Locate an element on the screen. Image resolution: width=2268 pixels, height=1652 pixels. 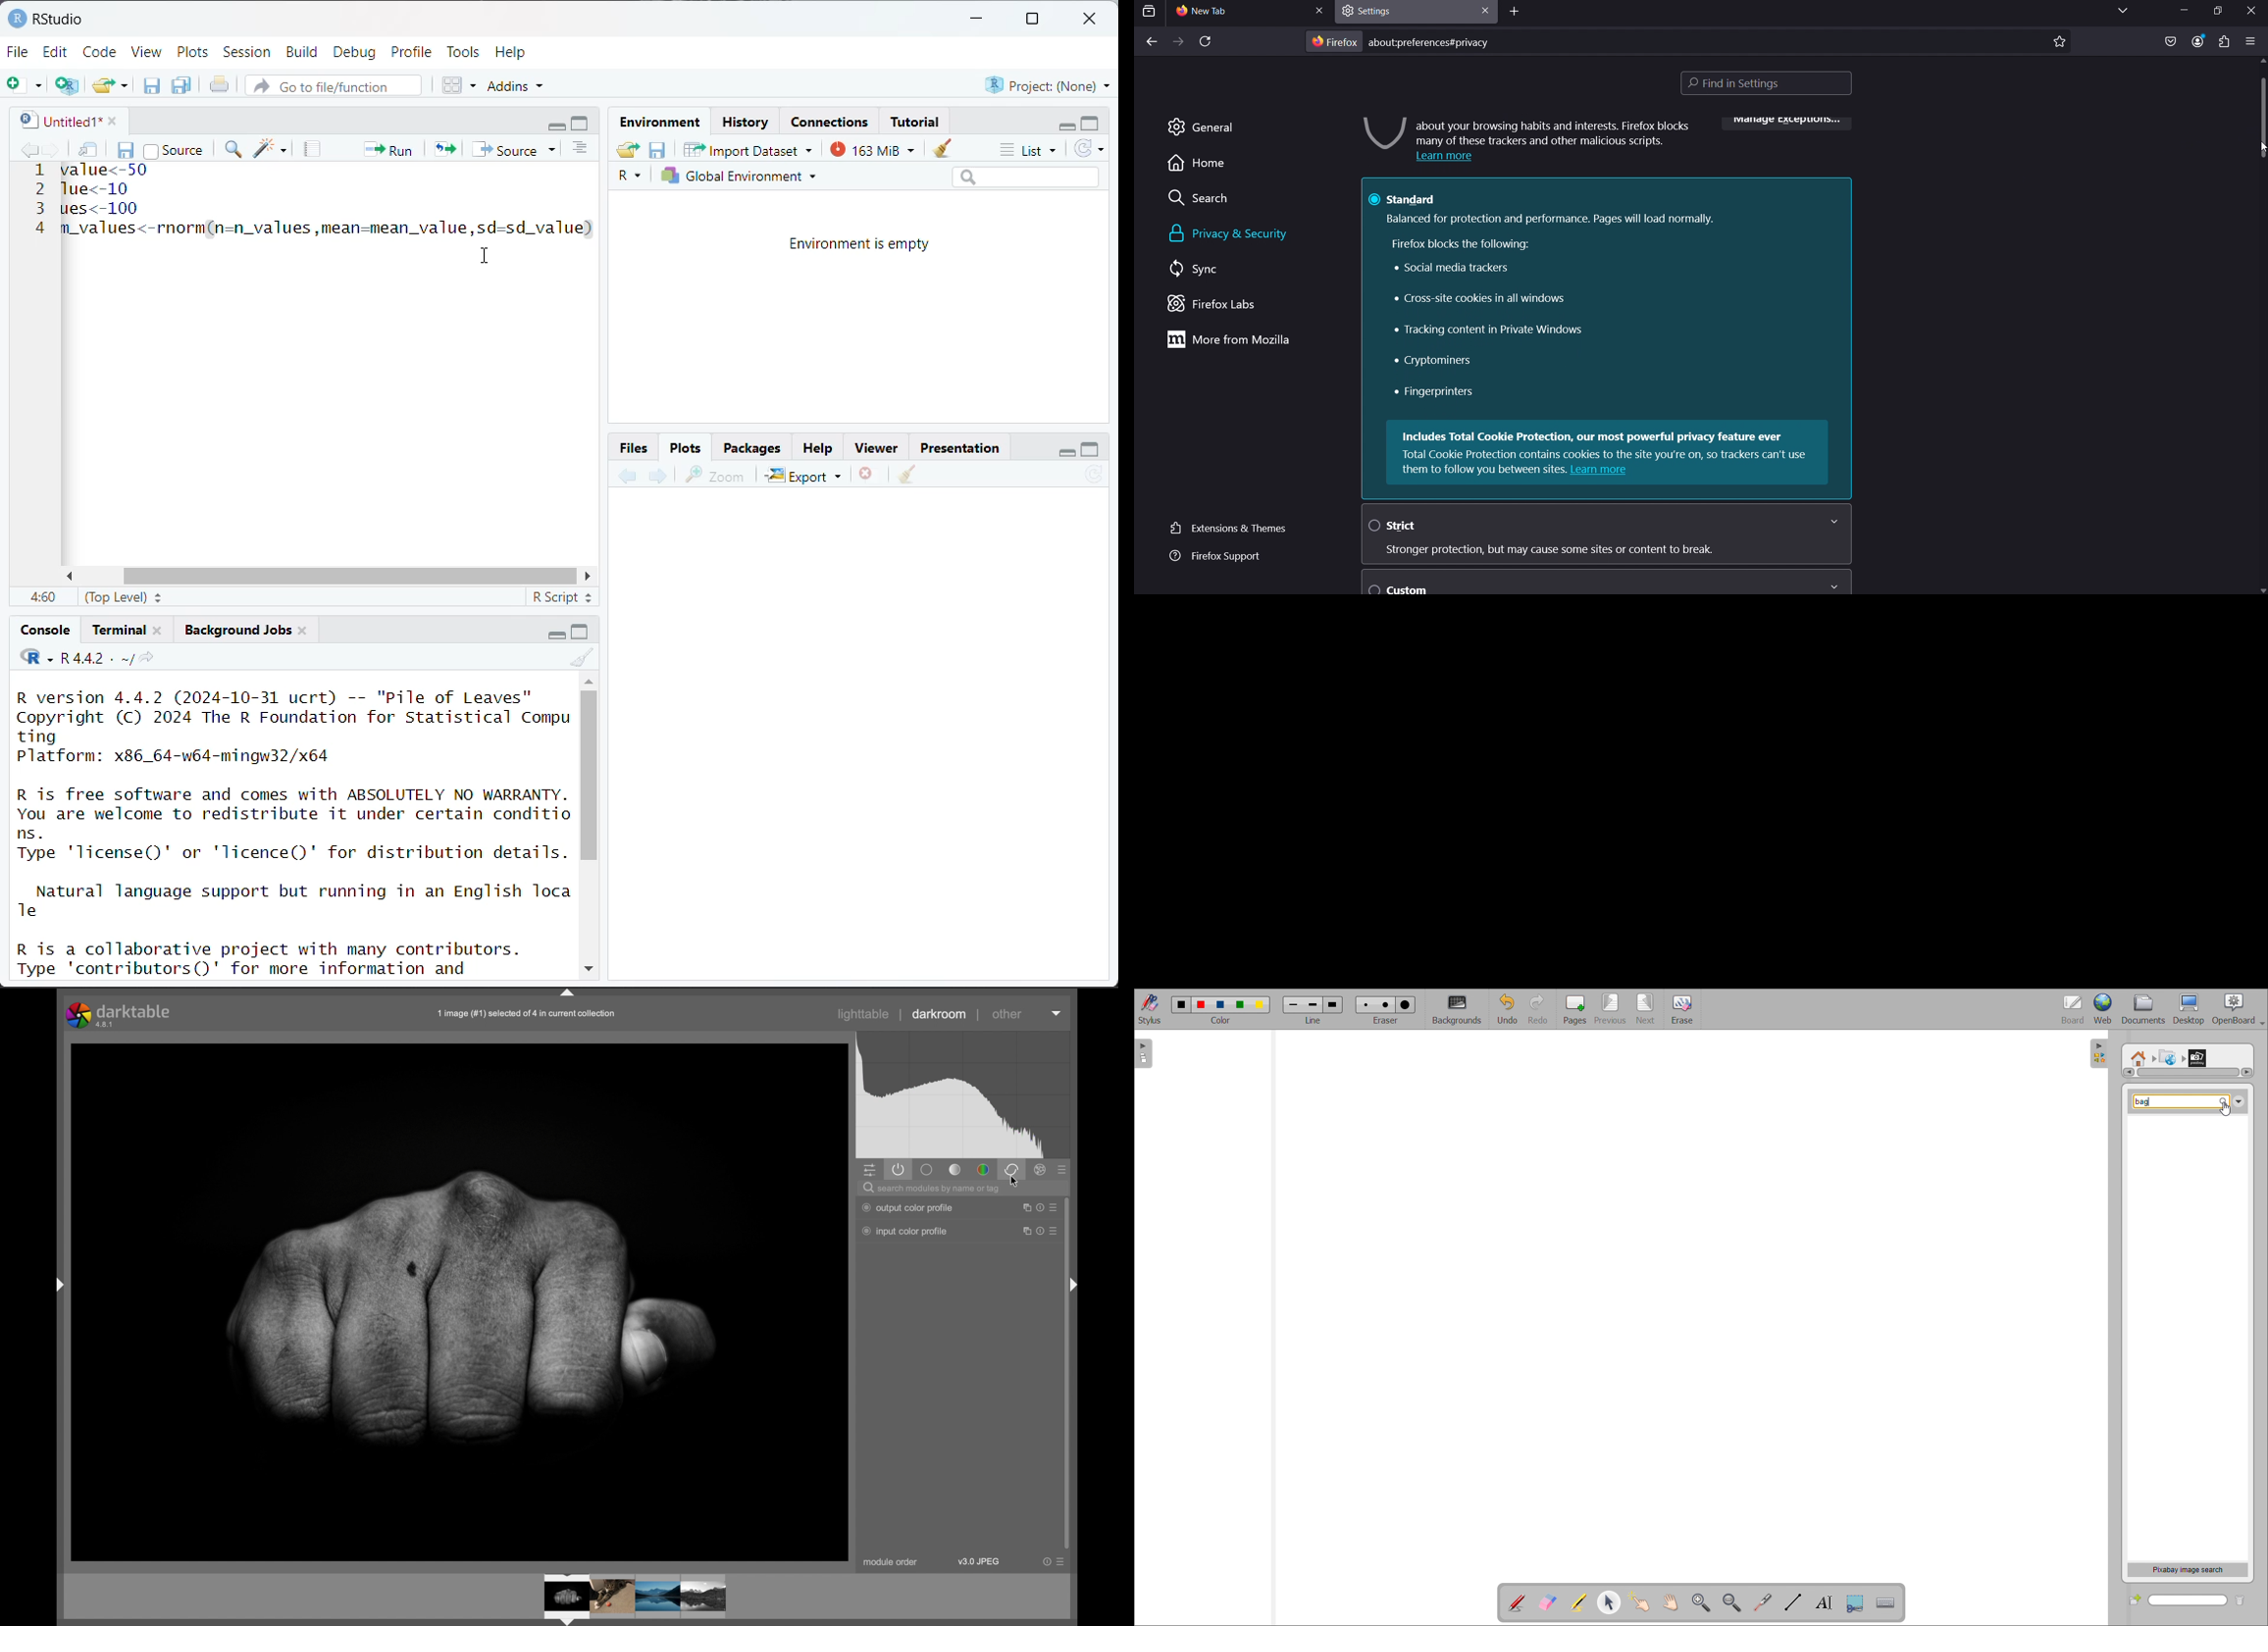
help is located at coordinates (1039, 1208).